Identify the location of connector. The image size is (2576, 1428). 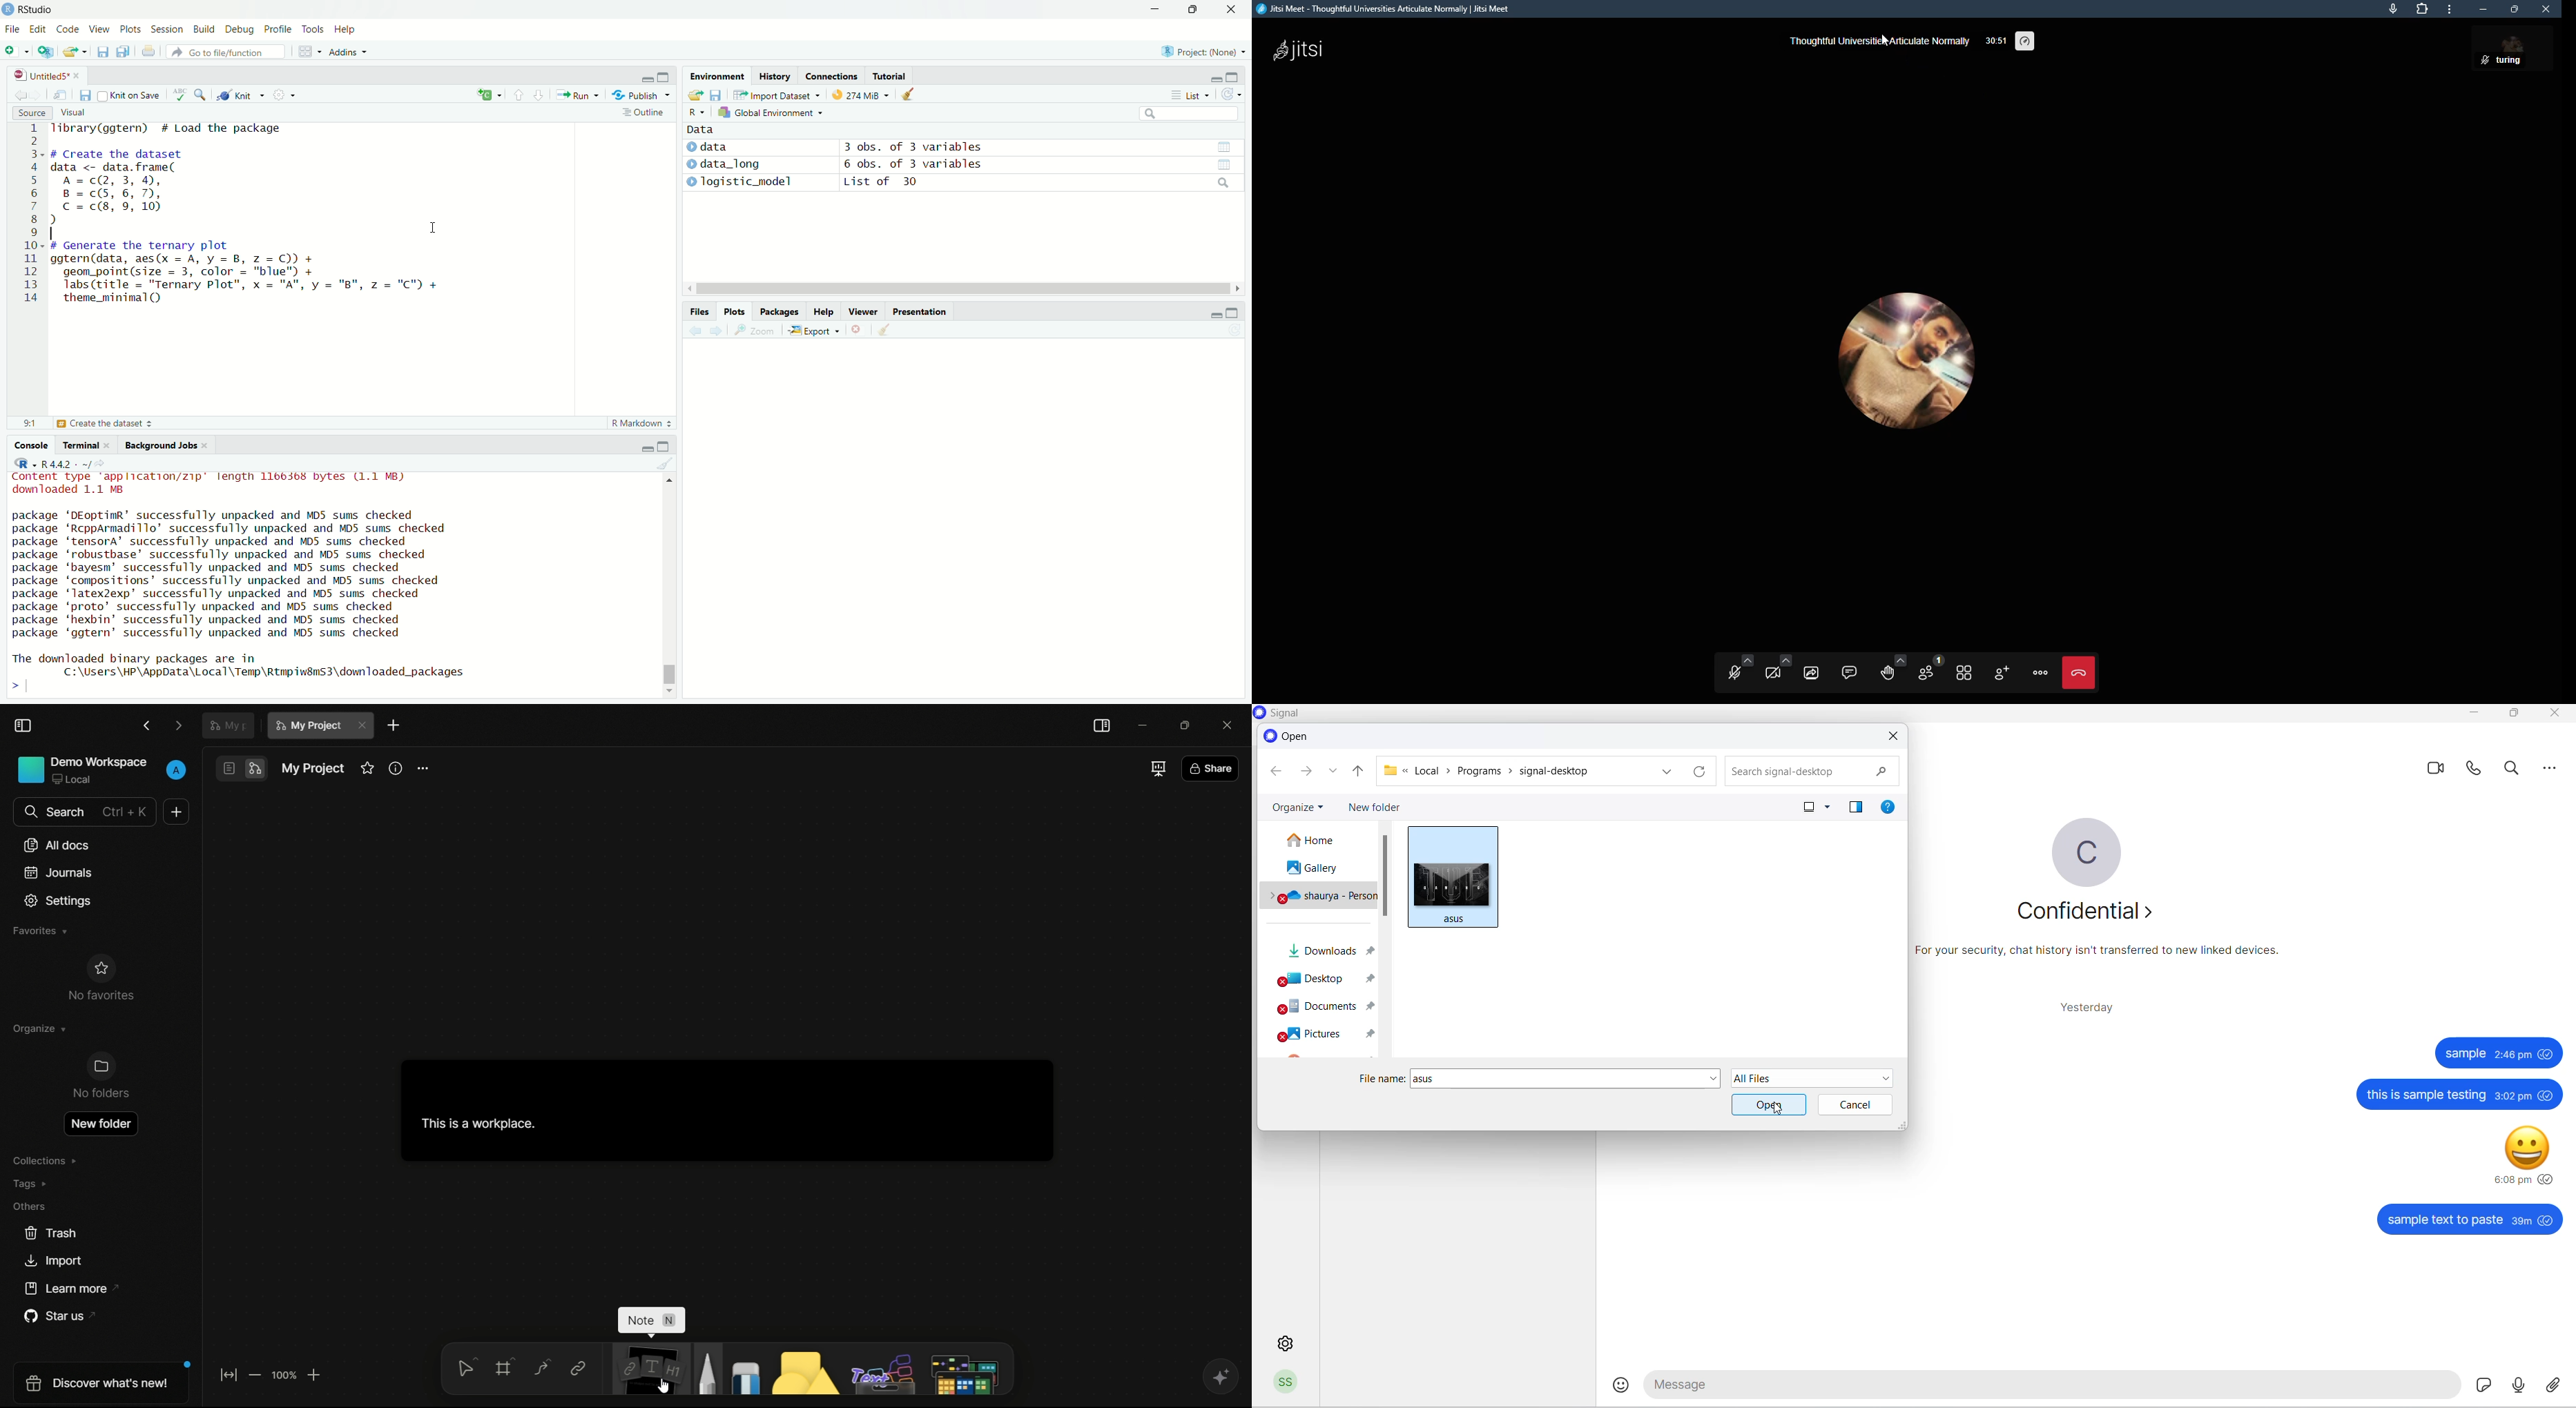
(539, 1368).